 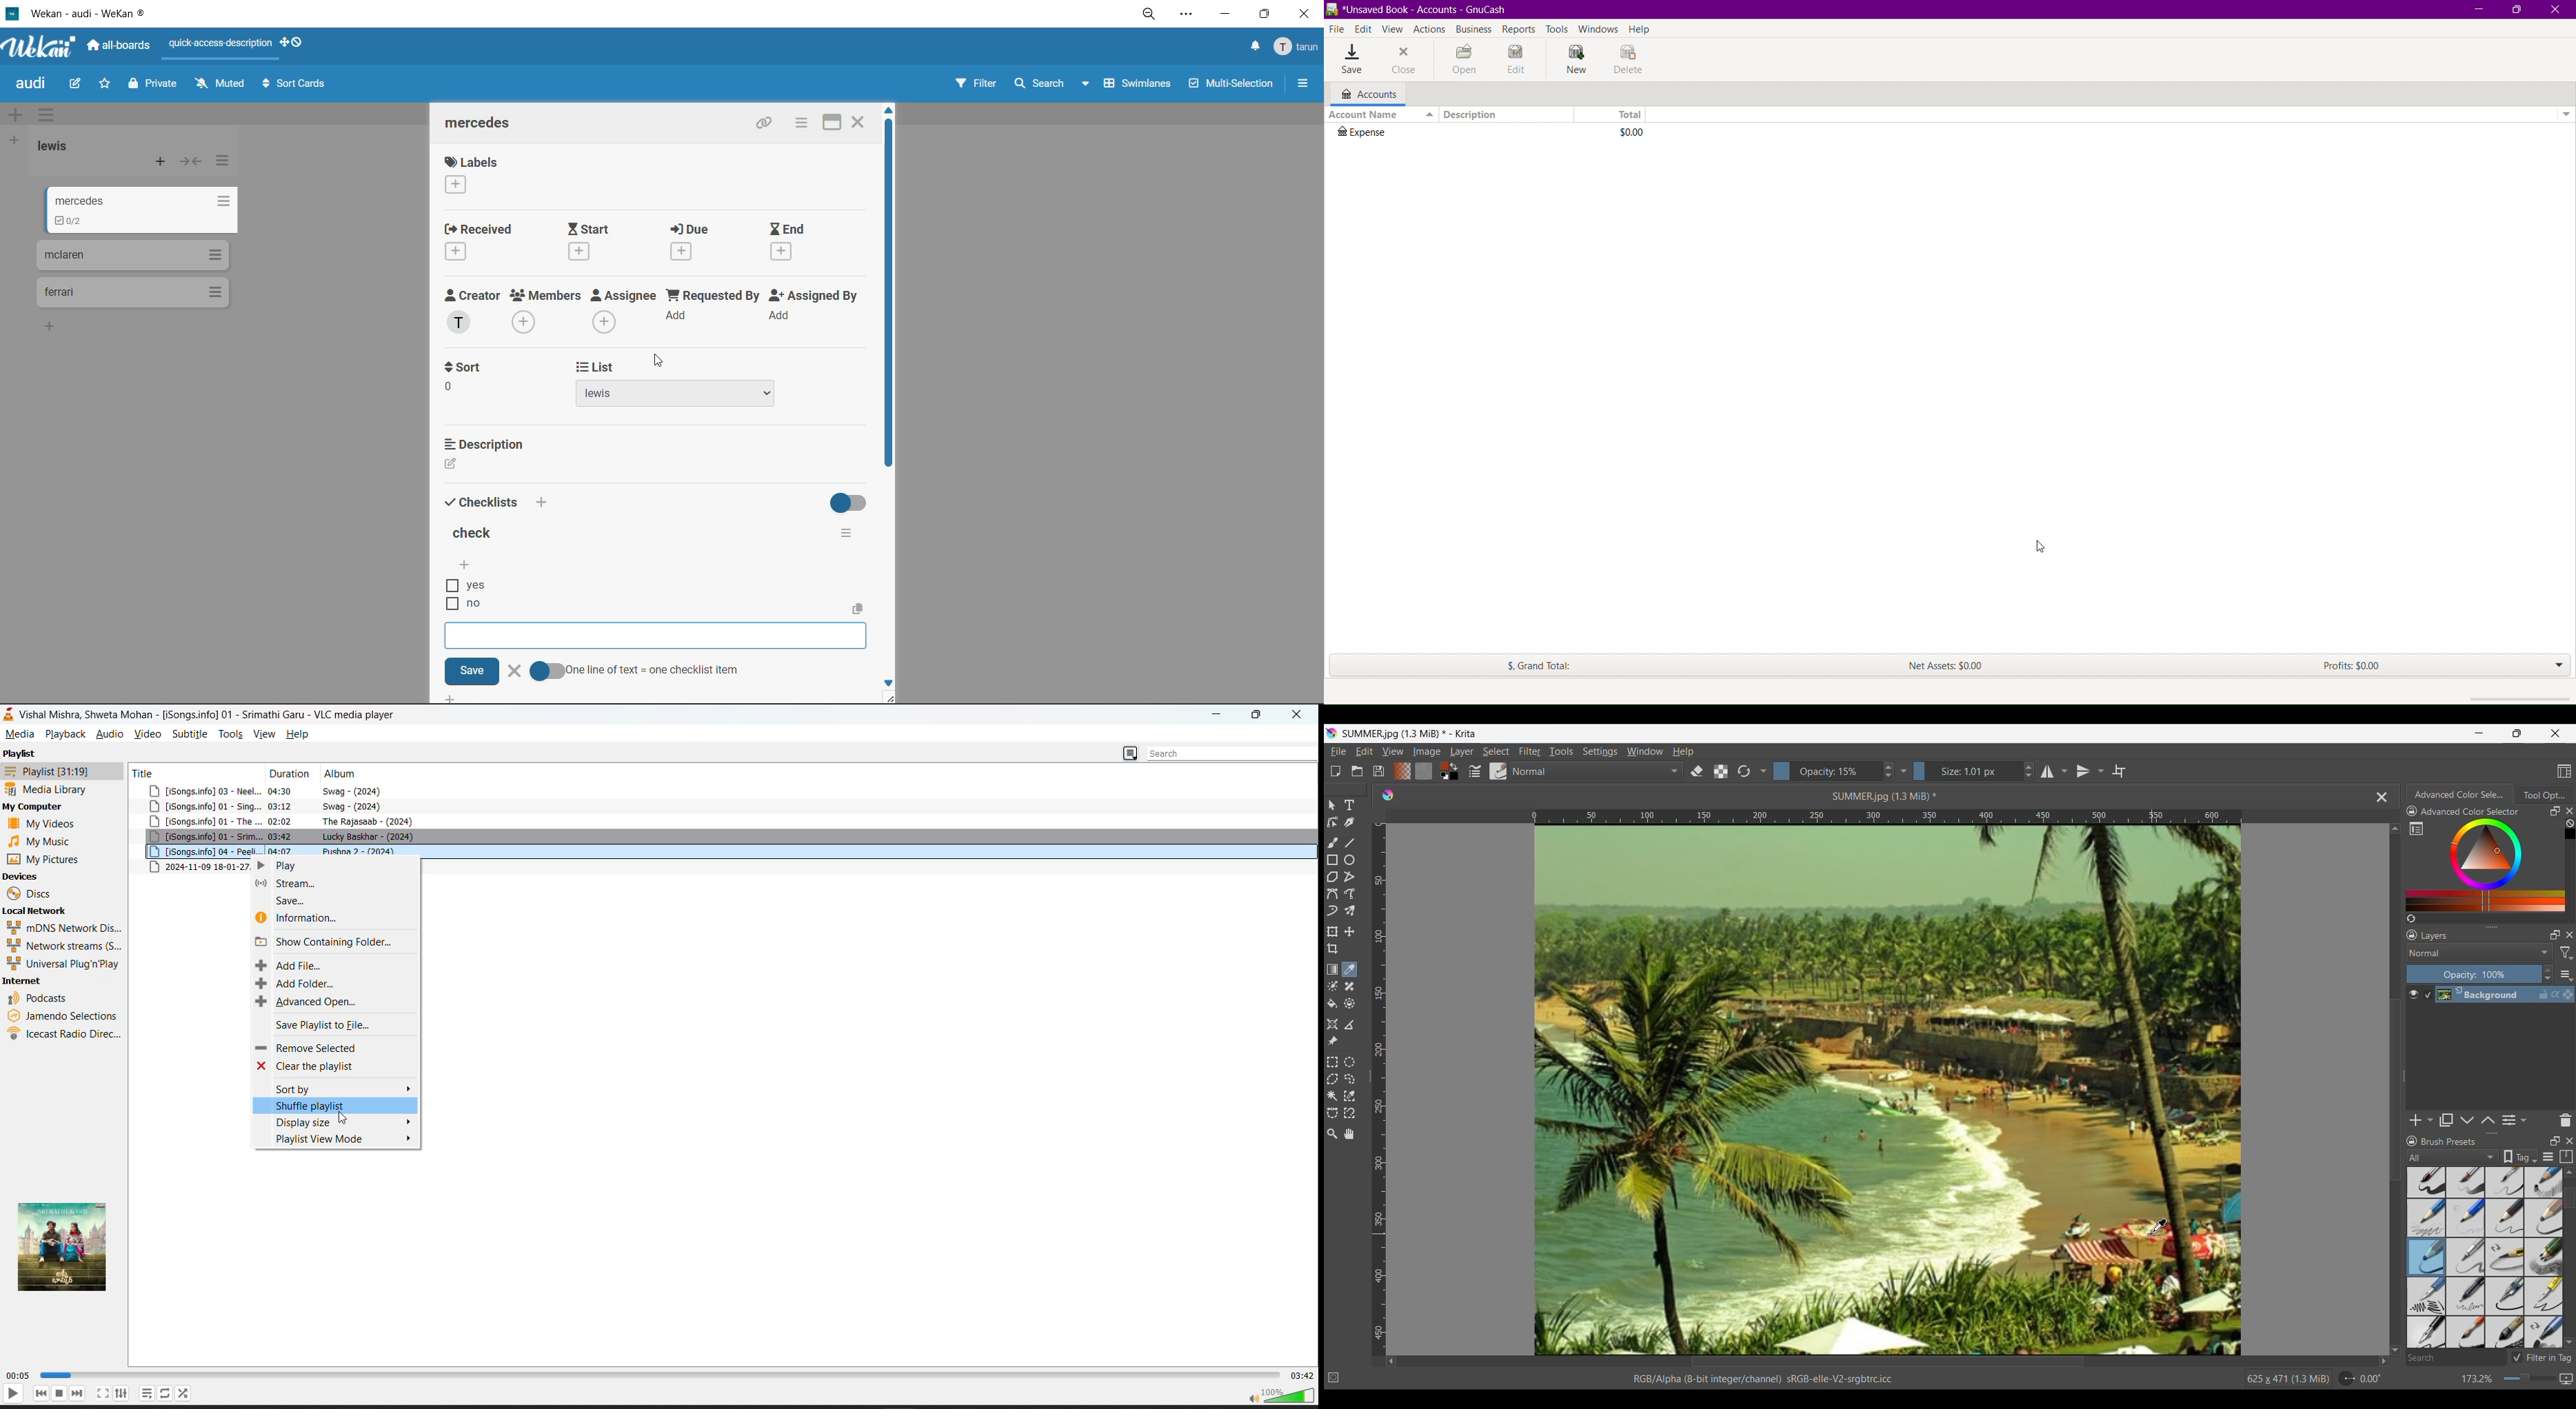 I want to click on save, so click(x=472, y=671).